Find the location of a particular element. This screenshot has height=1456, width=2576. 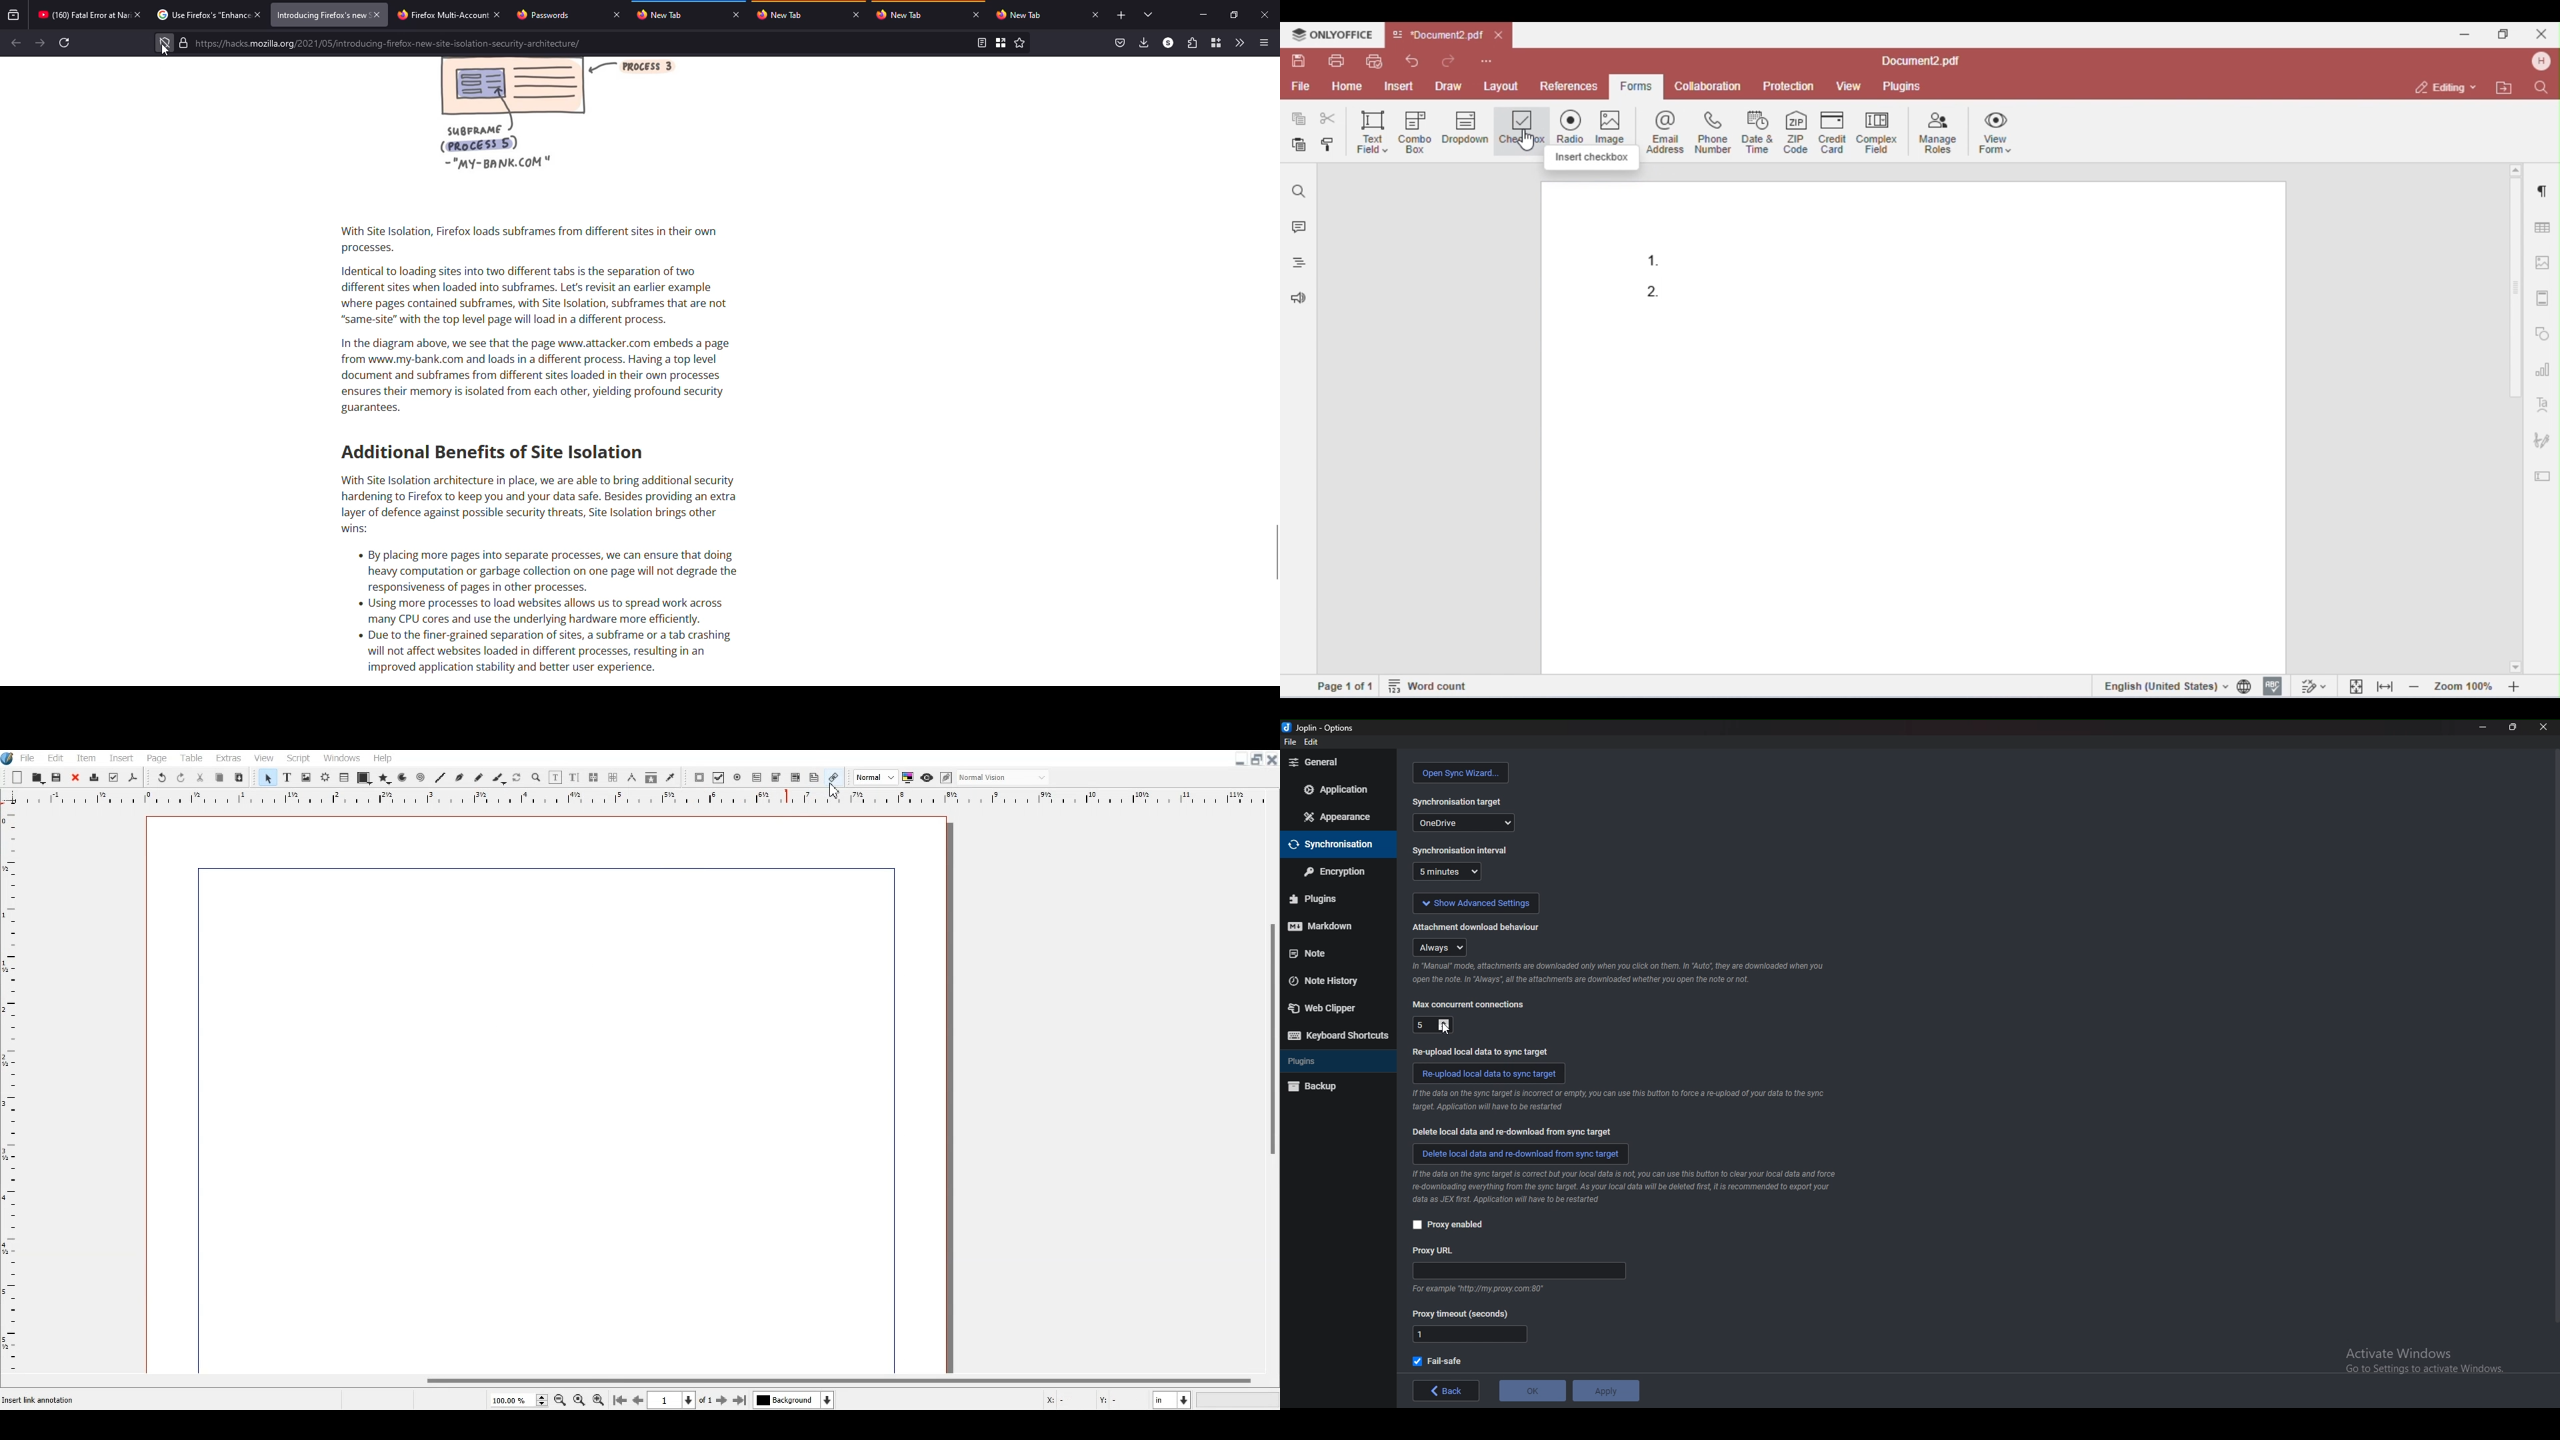

Preflight verifier is located at coordinates (113, 778).